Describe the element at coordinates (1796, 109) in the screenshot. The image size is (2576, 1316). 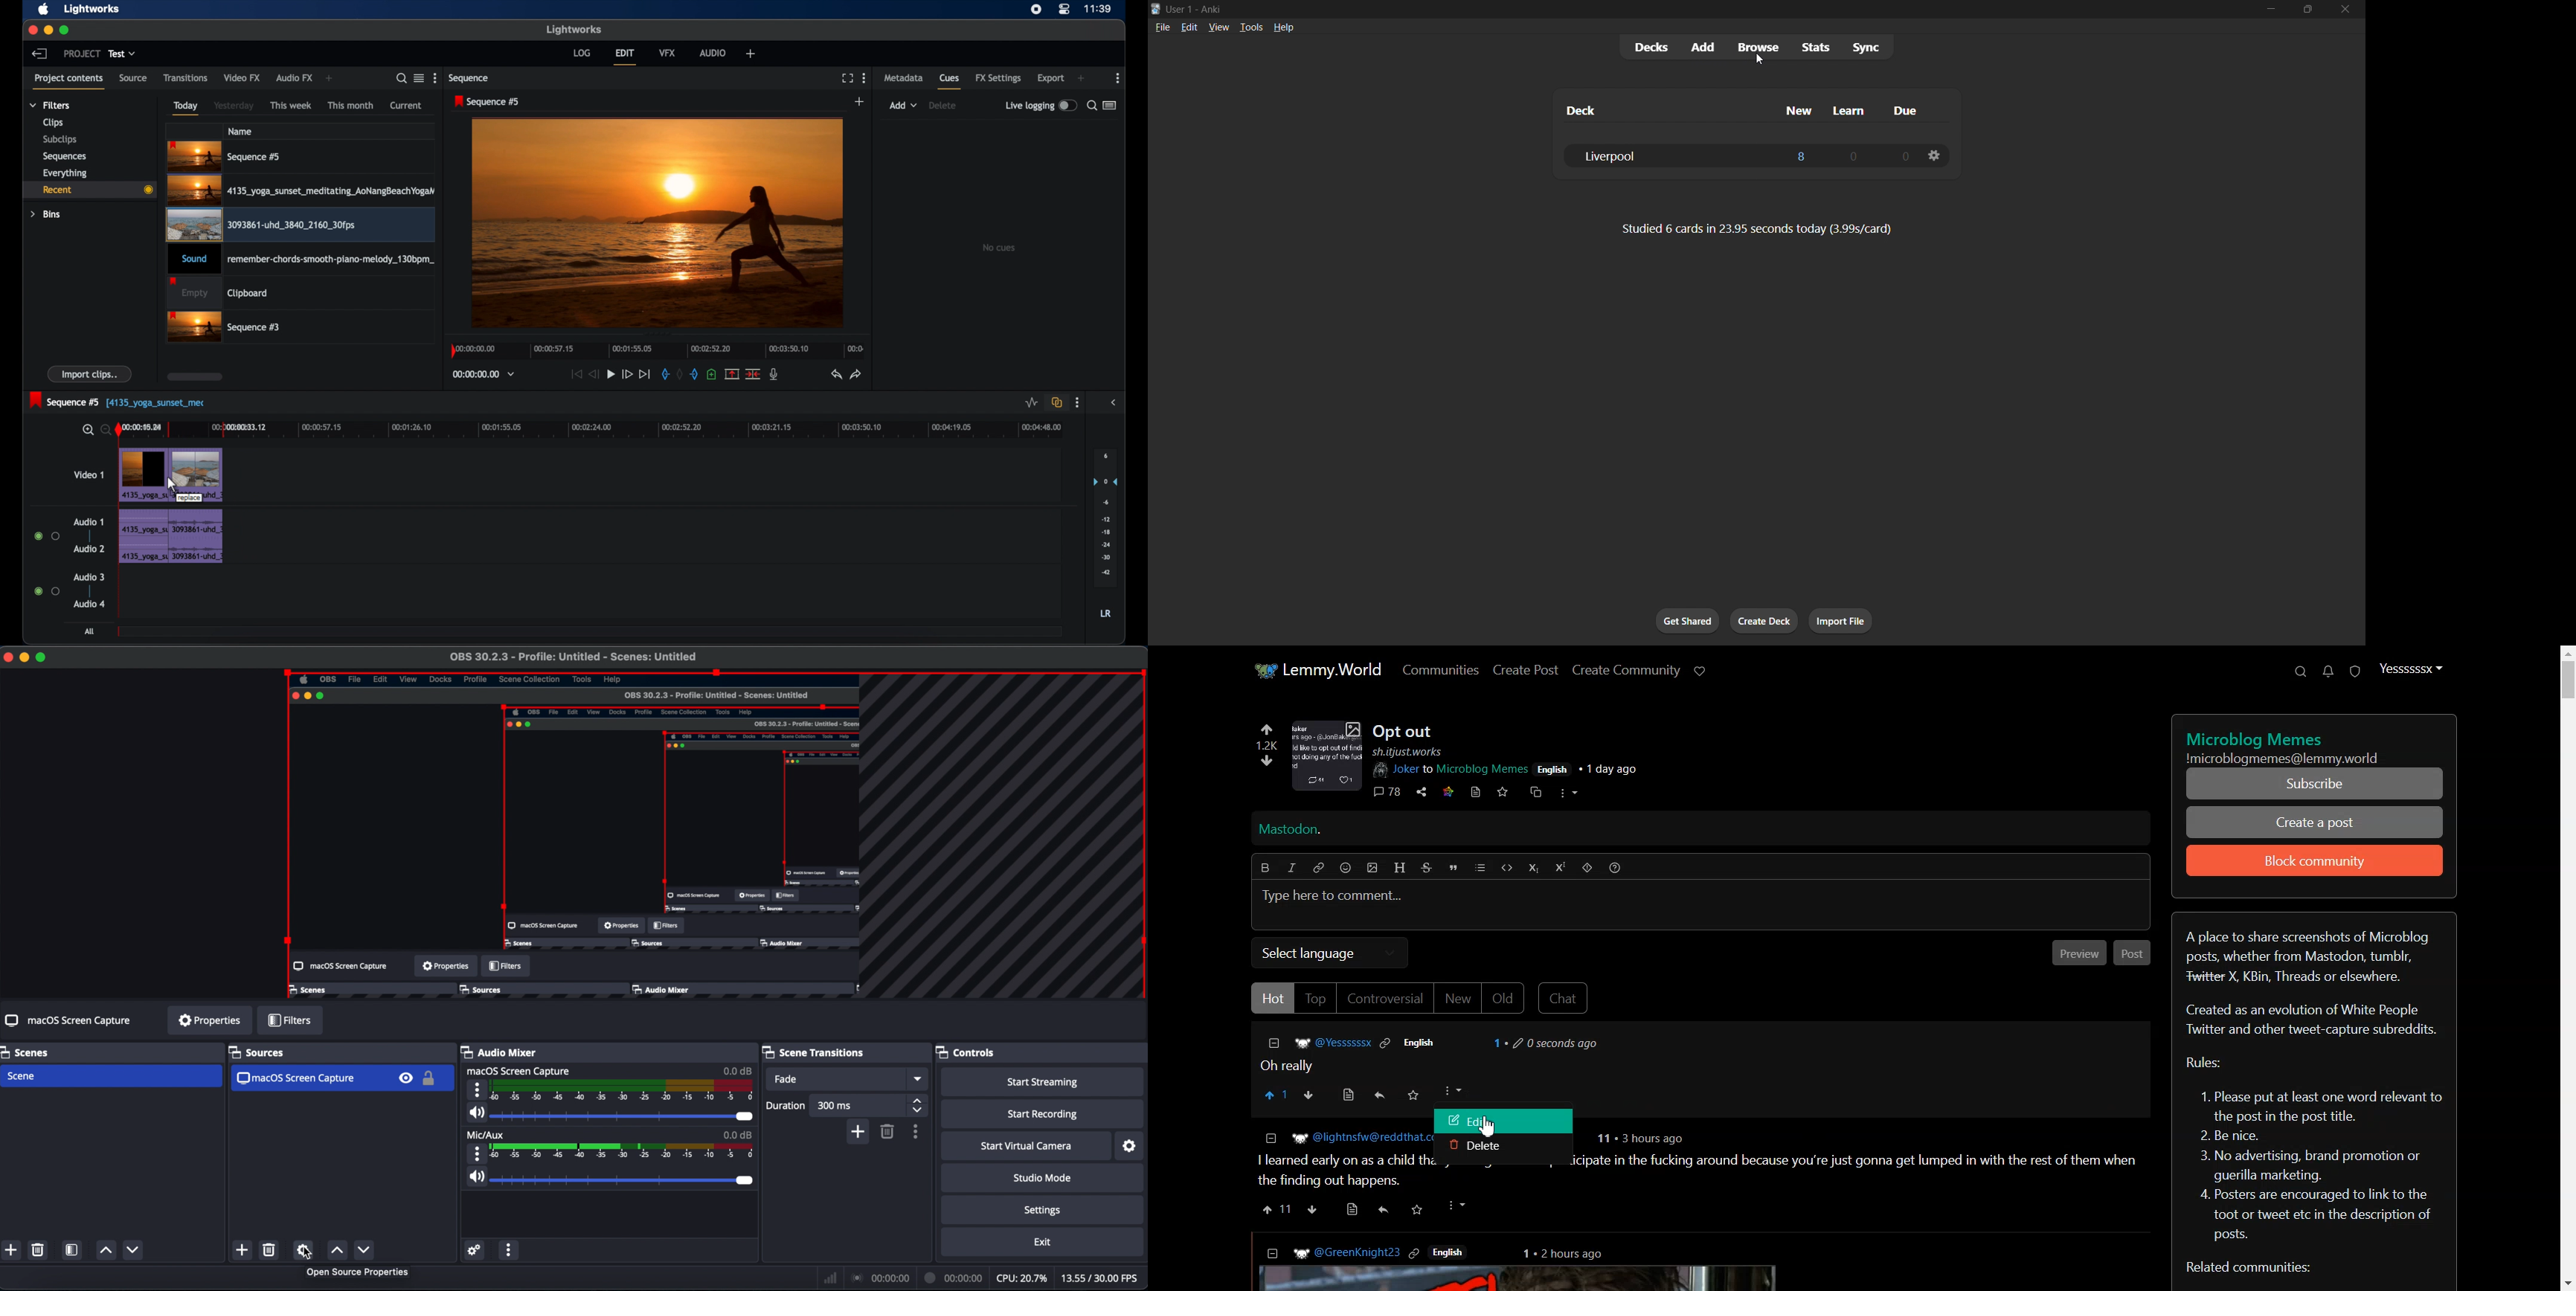
I see `new column` at that location.